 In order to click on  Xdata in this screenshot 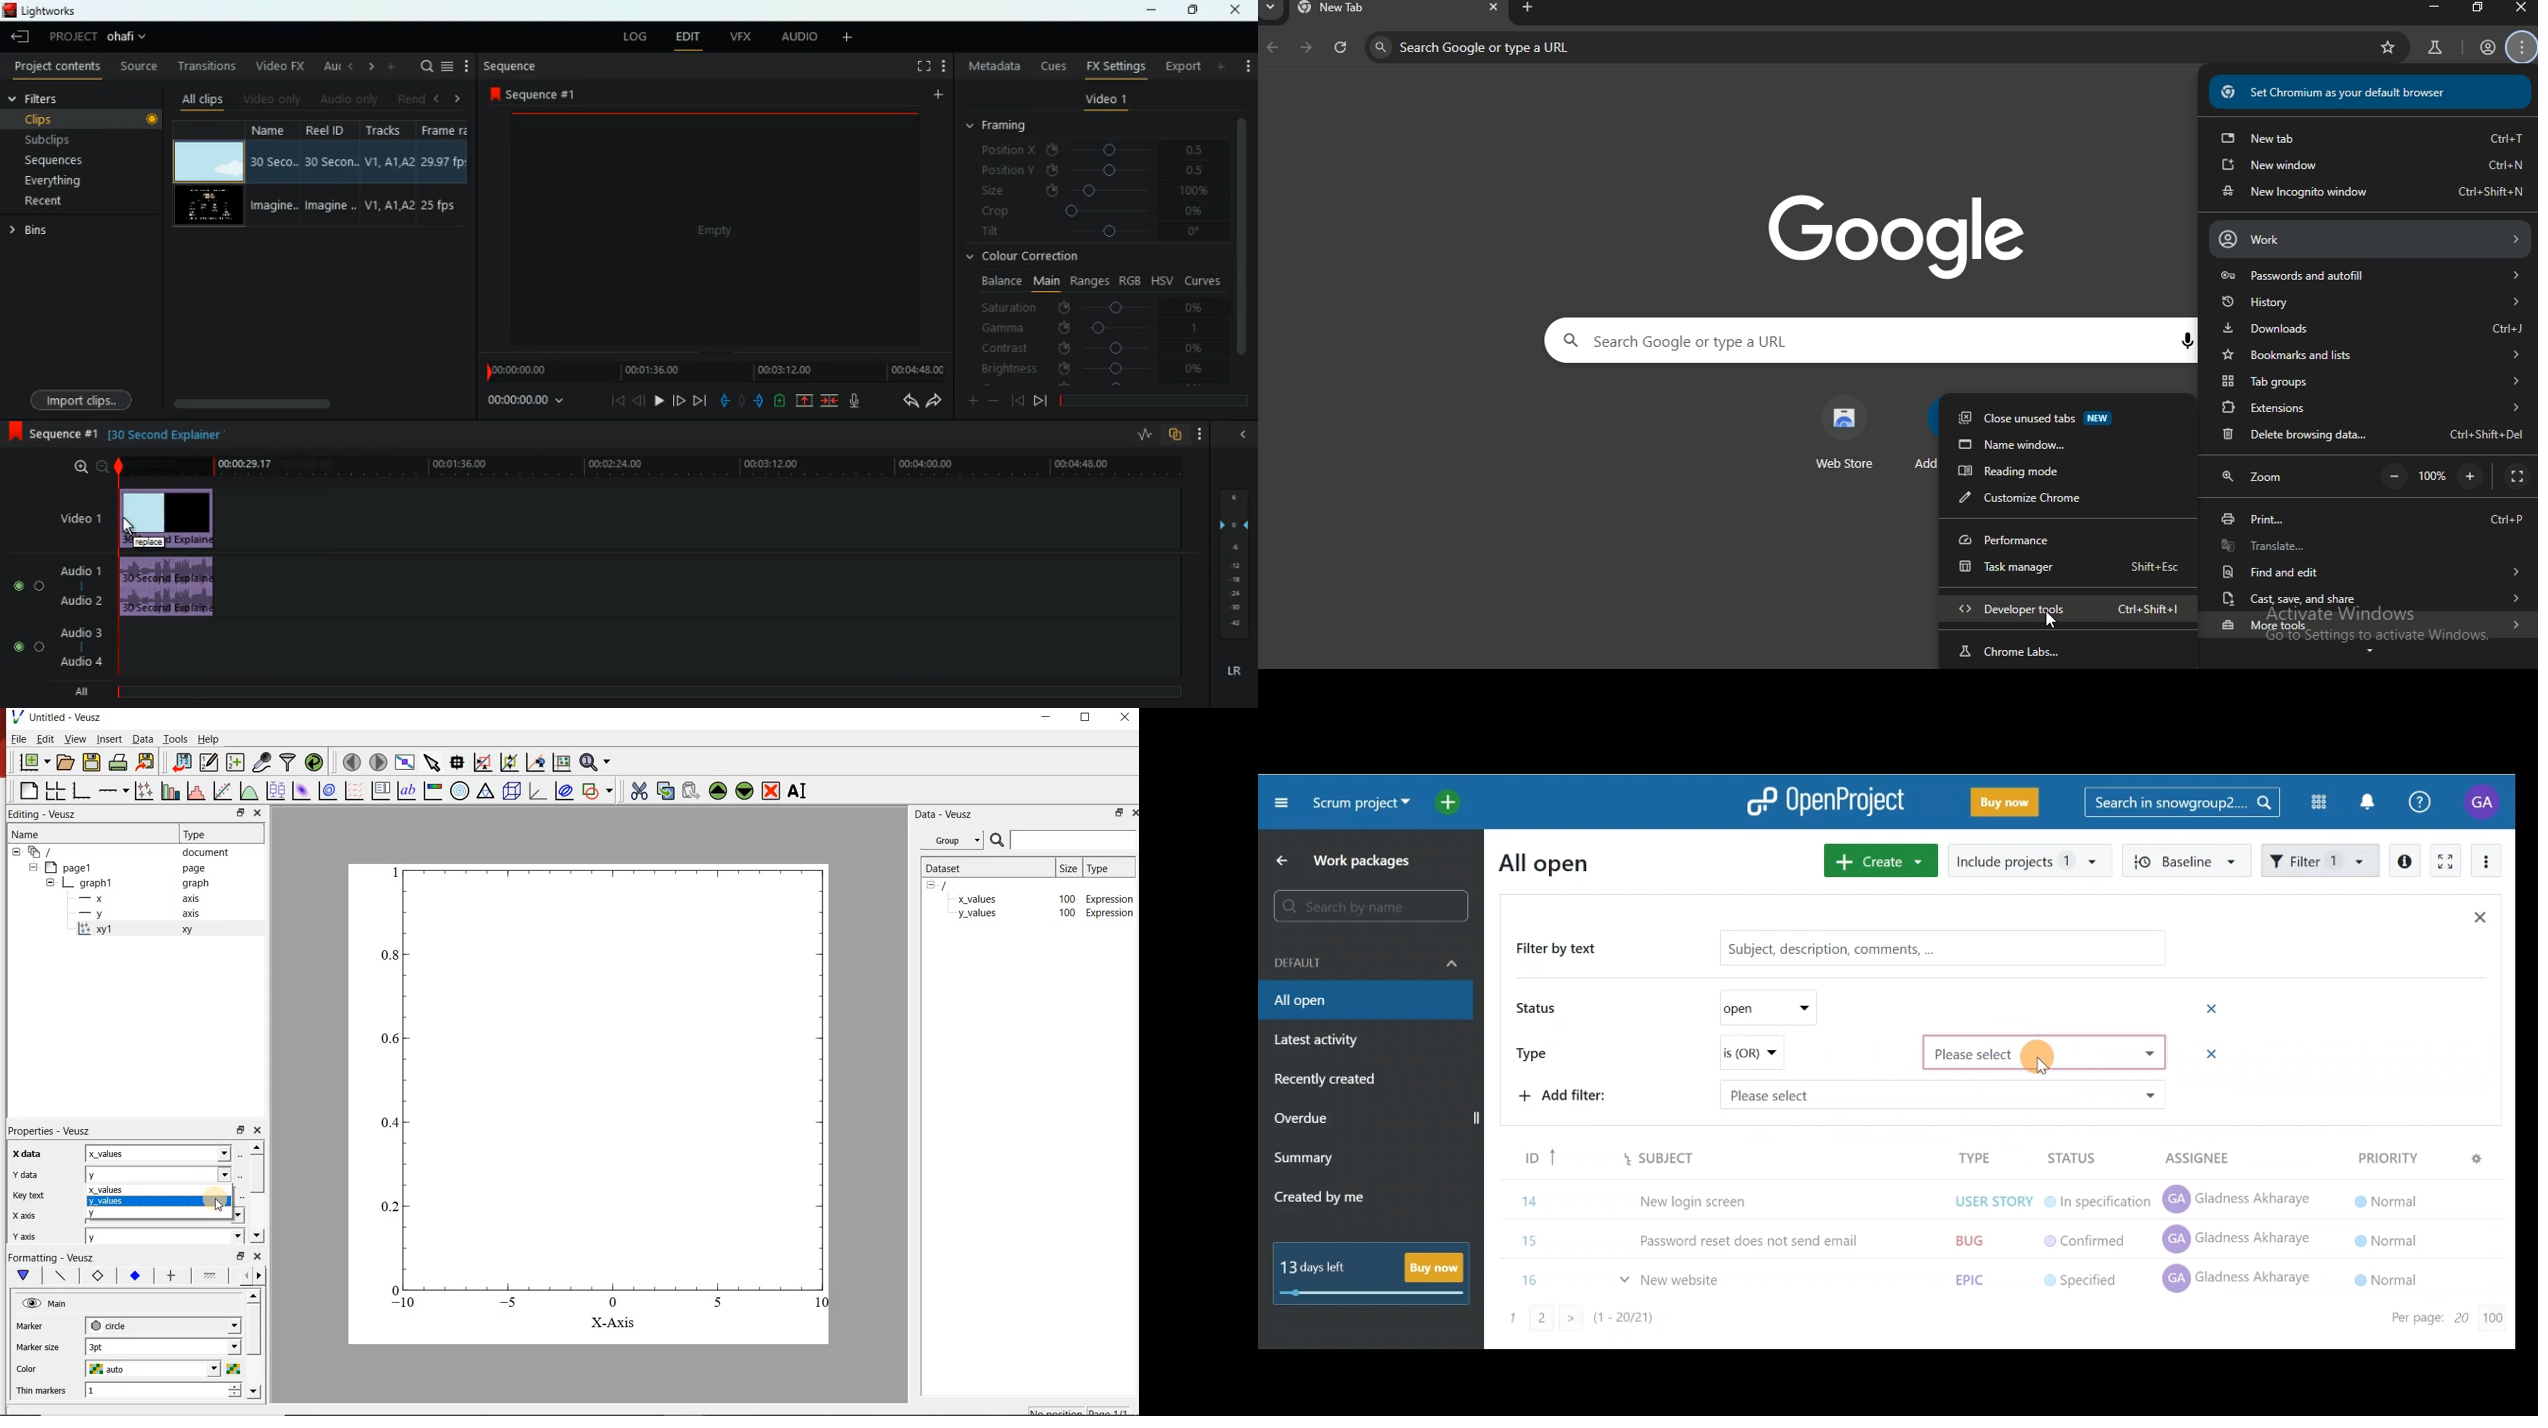, I will do `click(30, 1156)`.